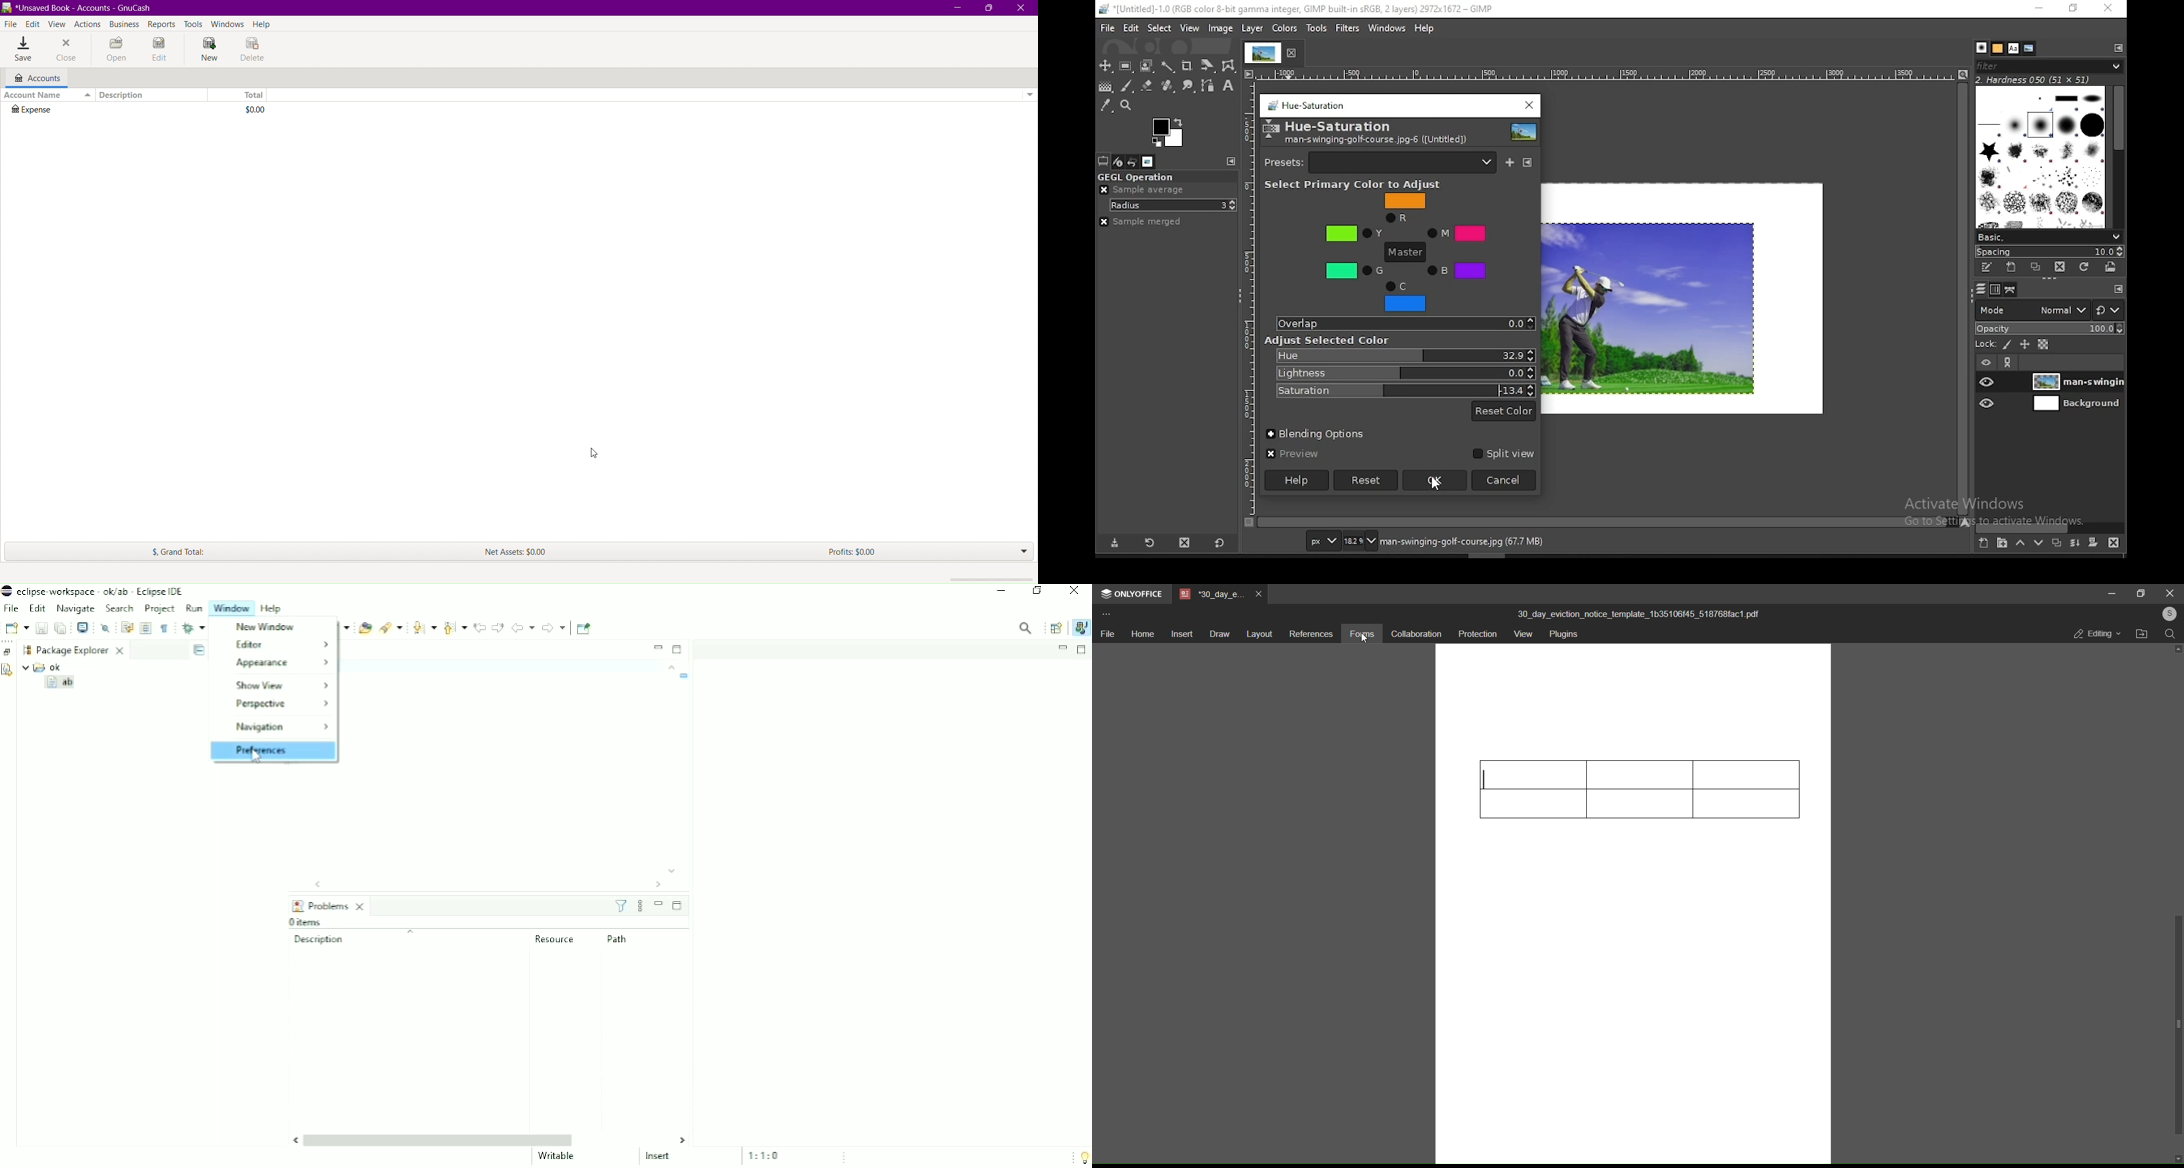  What do you see at coordinates (12, 23) in the screenshot?
I see `File` at bounding box center [12, 23].